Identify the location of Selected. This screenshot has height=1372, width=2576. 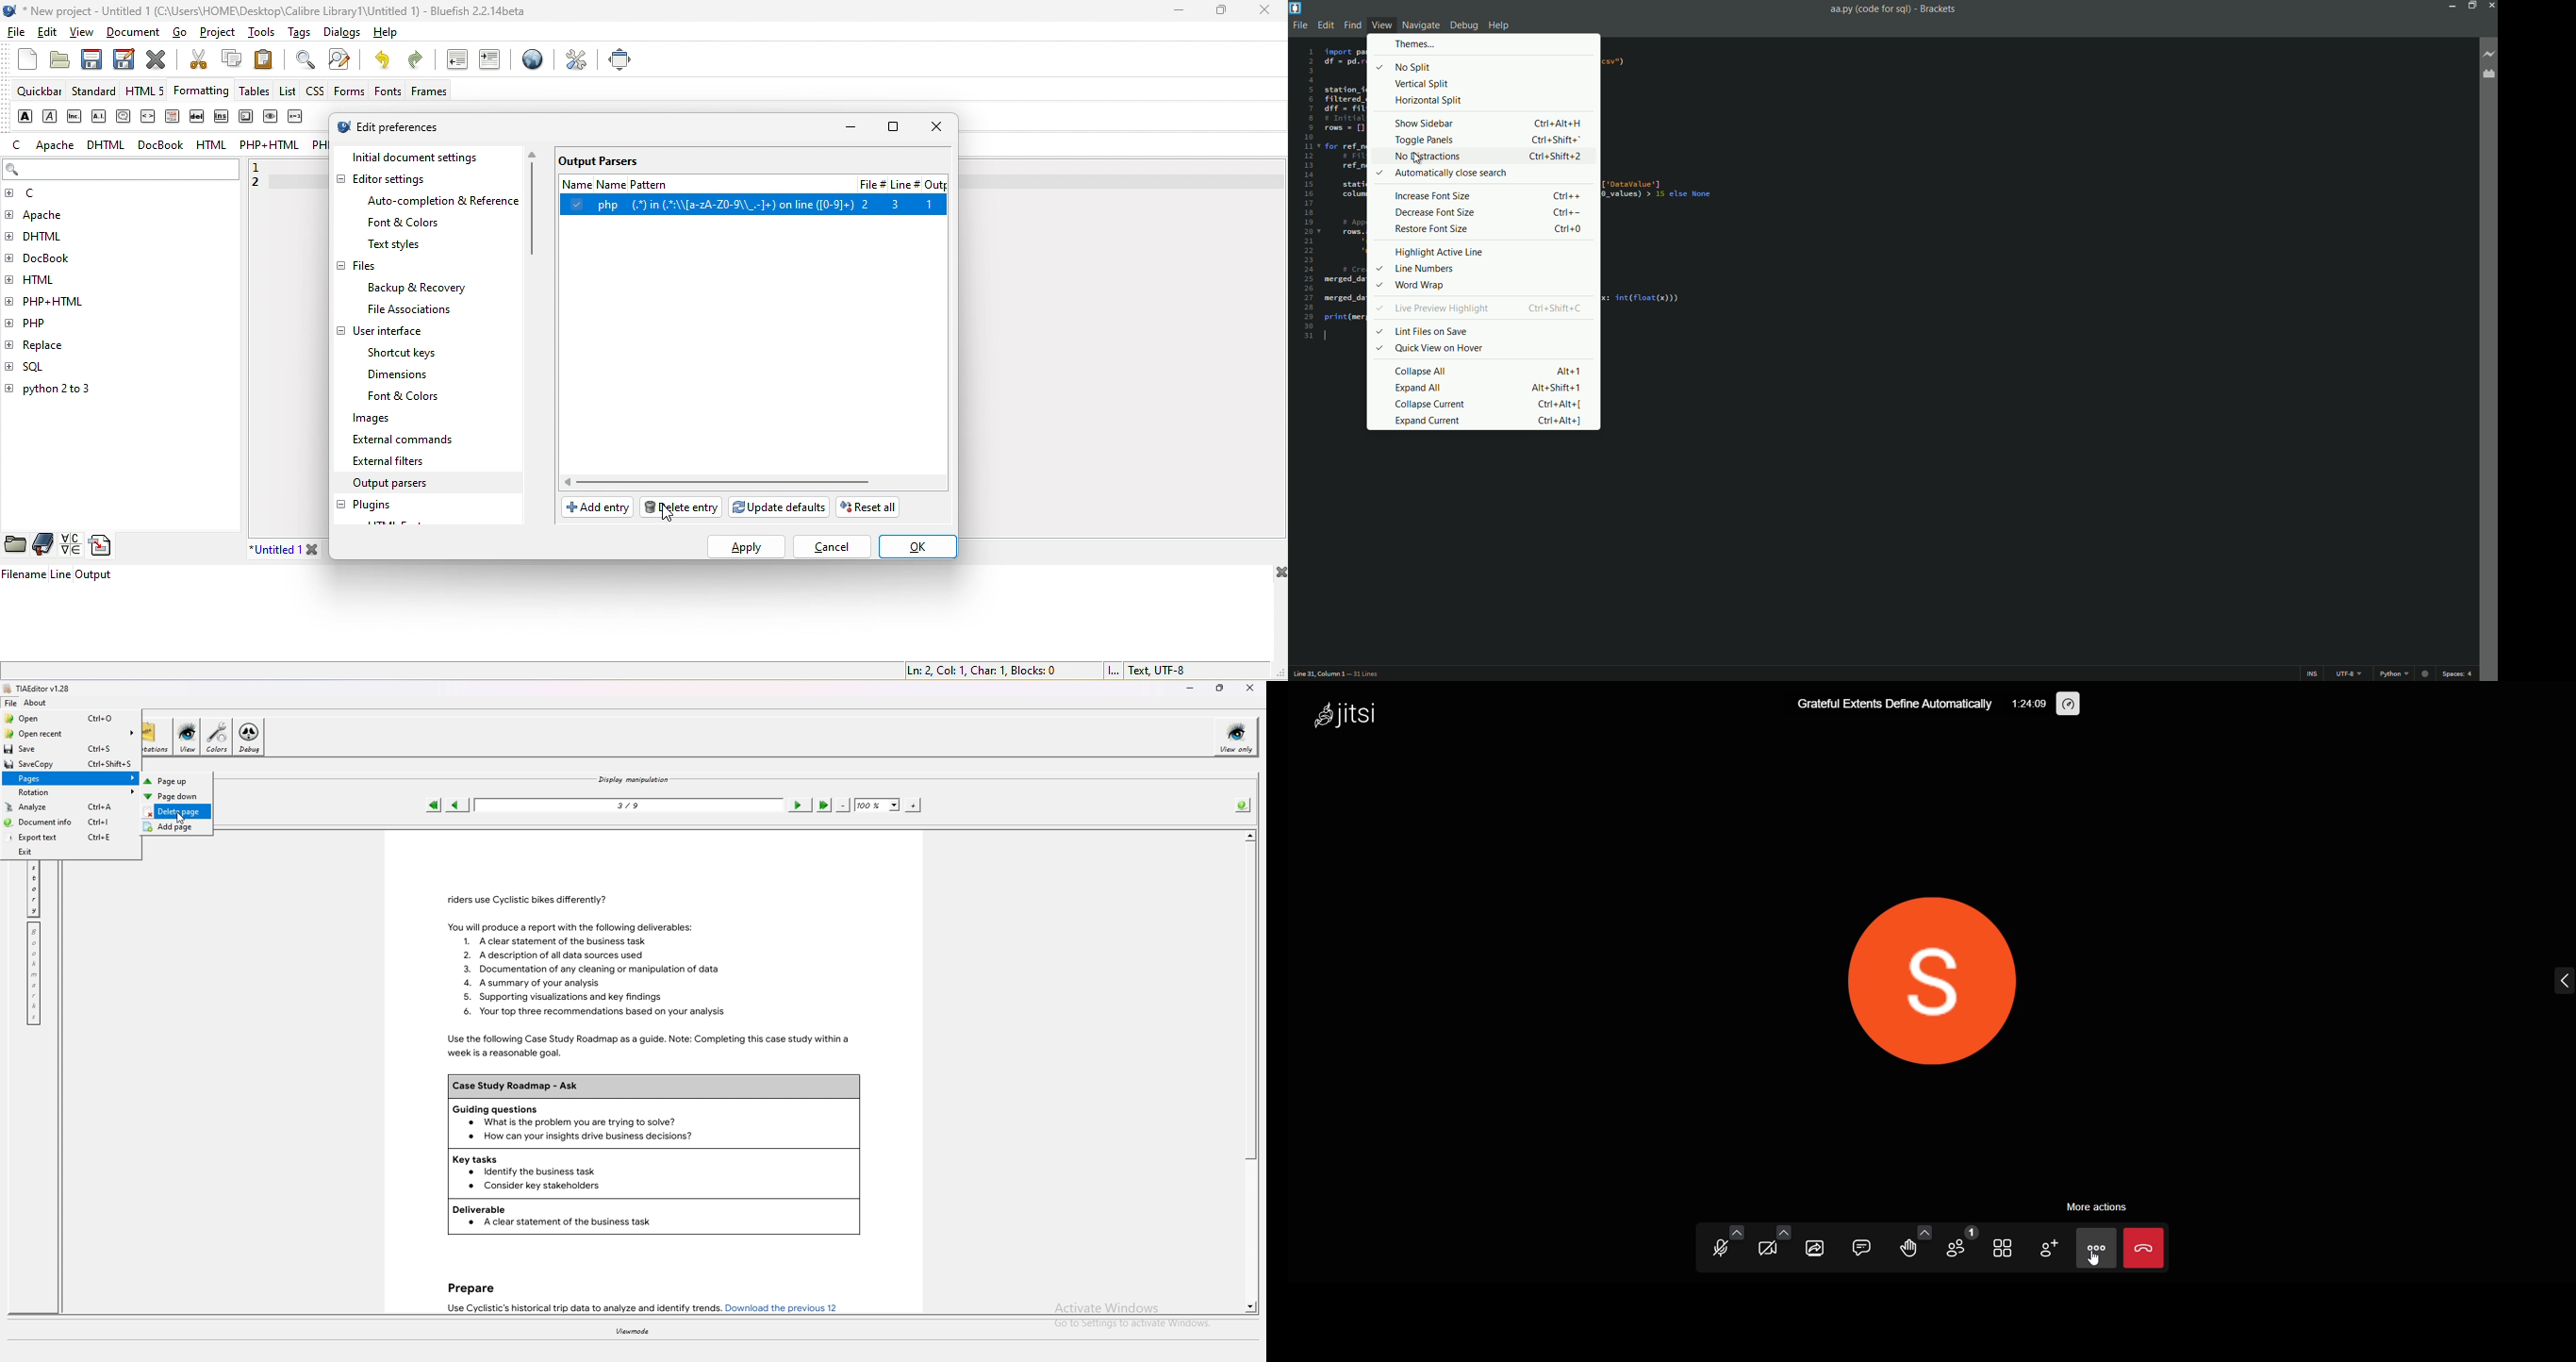
(1379, 284).